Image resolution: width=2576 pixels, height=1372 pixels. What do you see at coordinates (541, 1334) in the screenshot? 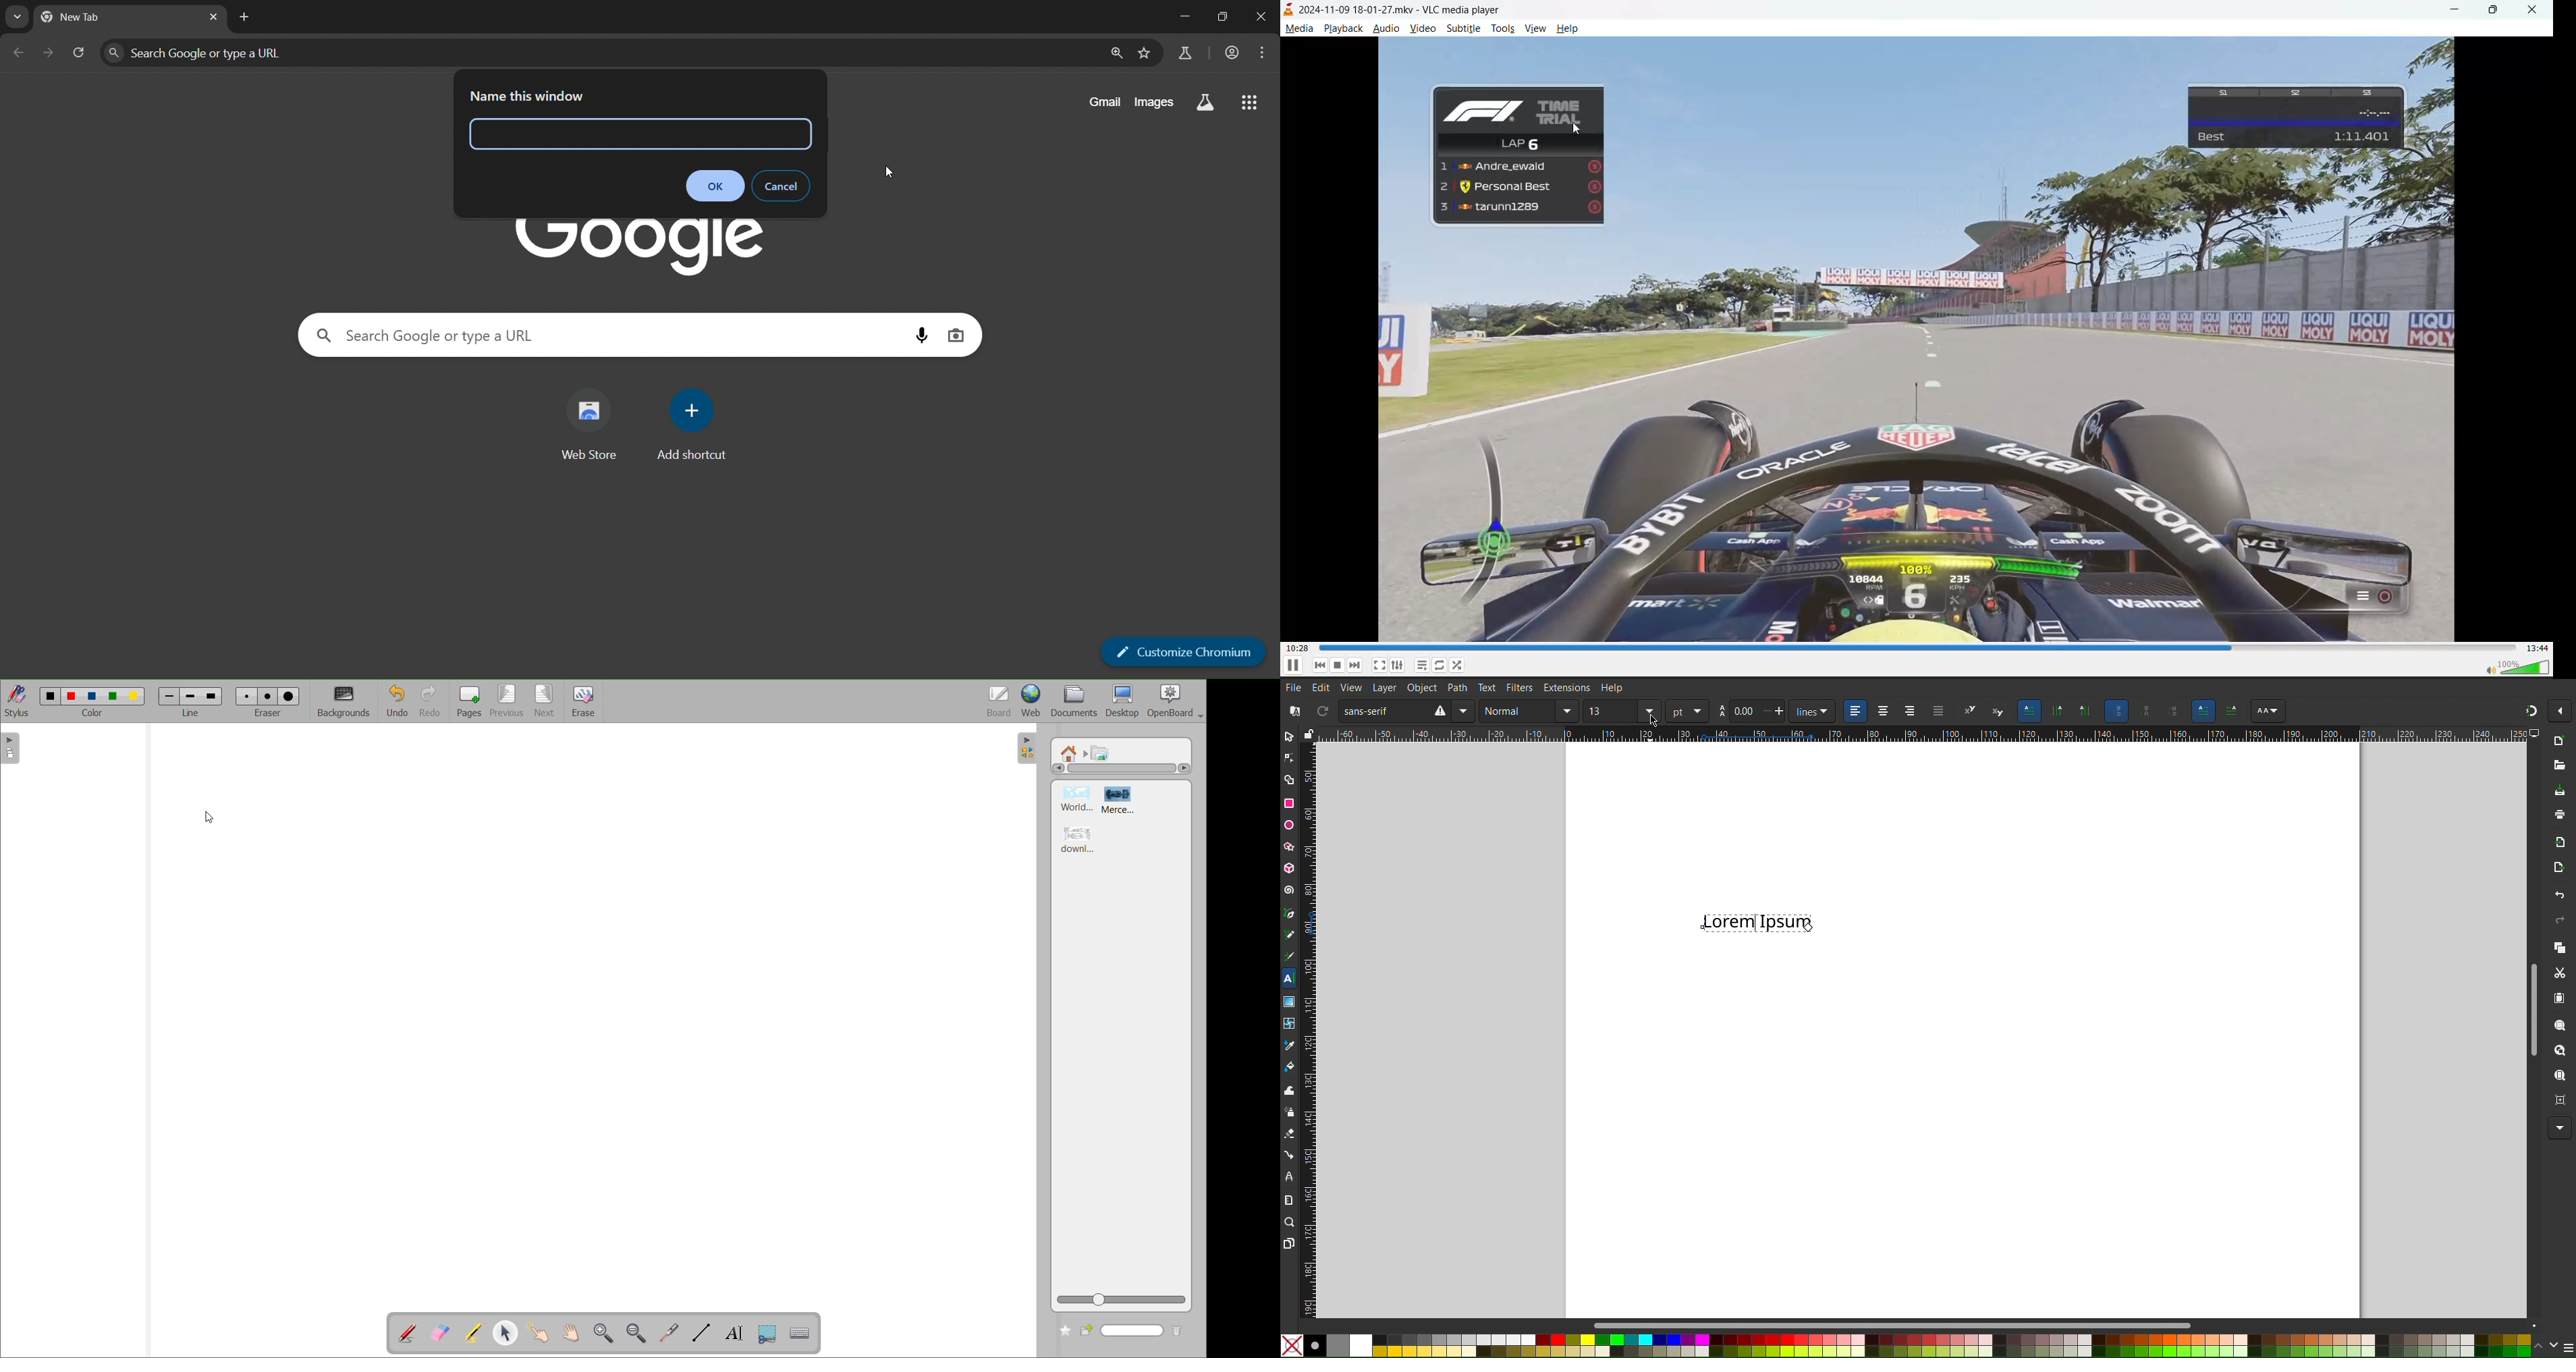
I see `interact with items` at bounding box center [541, 1334].